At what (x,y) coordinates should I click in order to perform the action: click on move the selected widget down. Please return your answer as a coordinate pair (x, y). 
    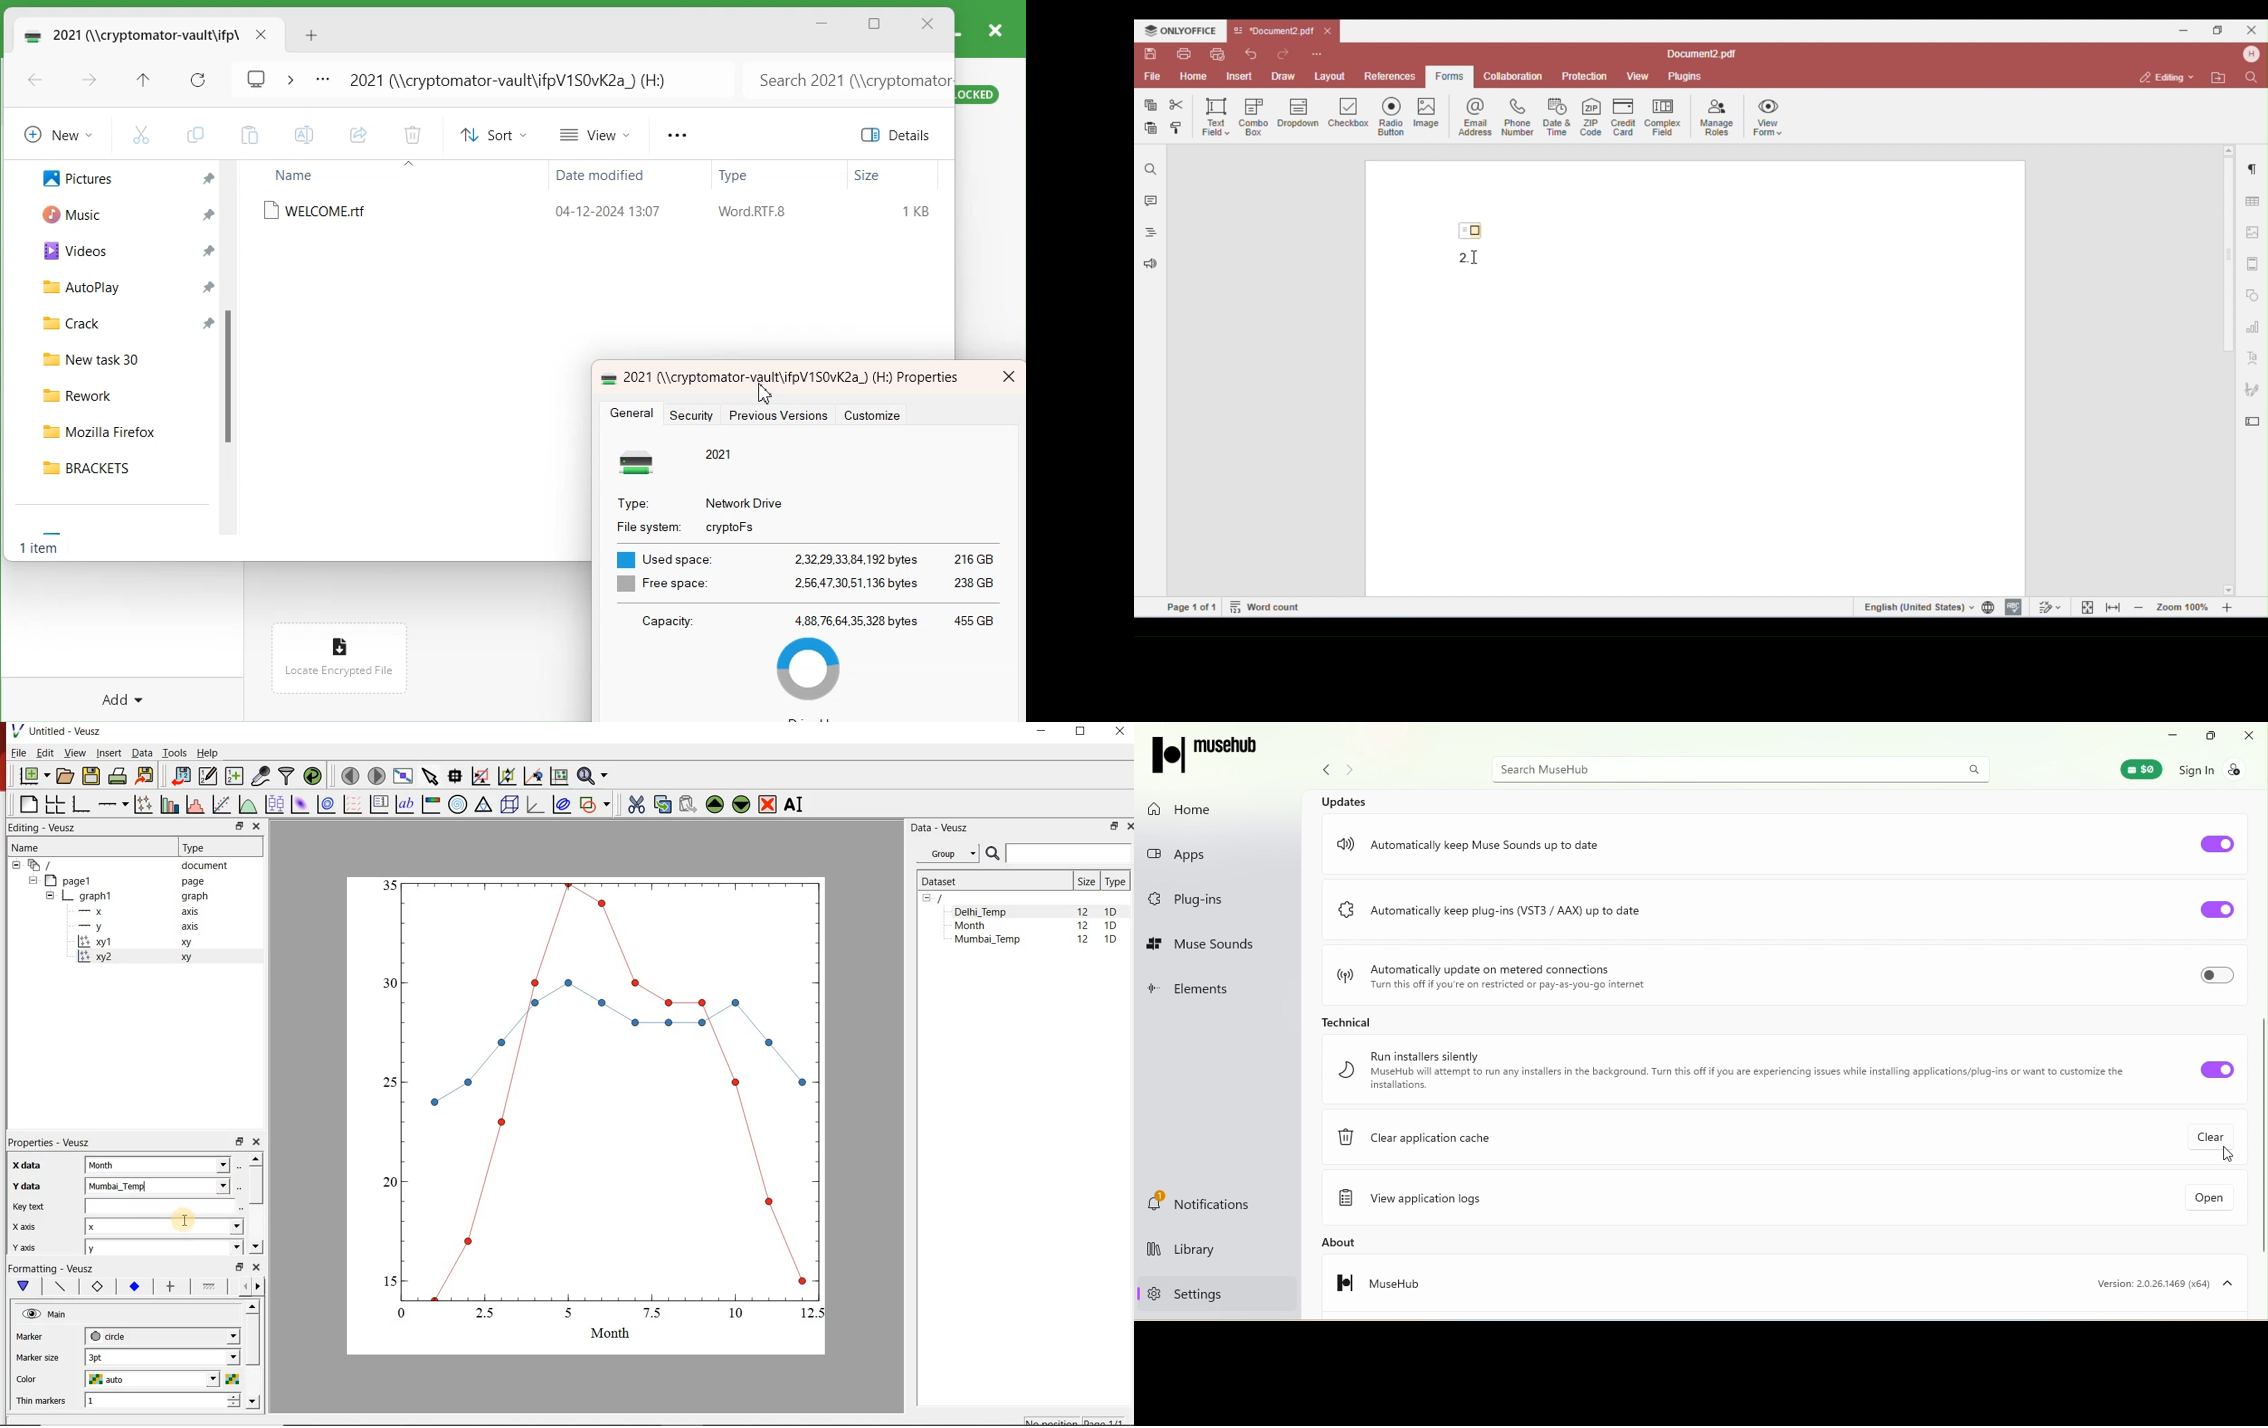
    Looking at the image, I should click on (741, 805).